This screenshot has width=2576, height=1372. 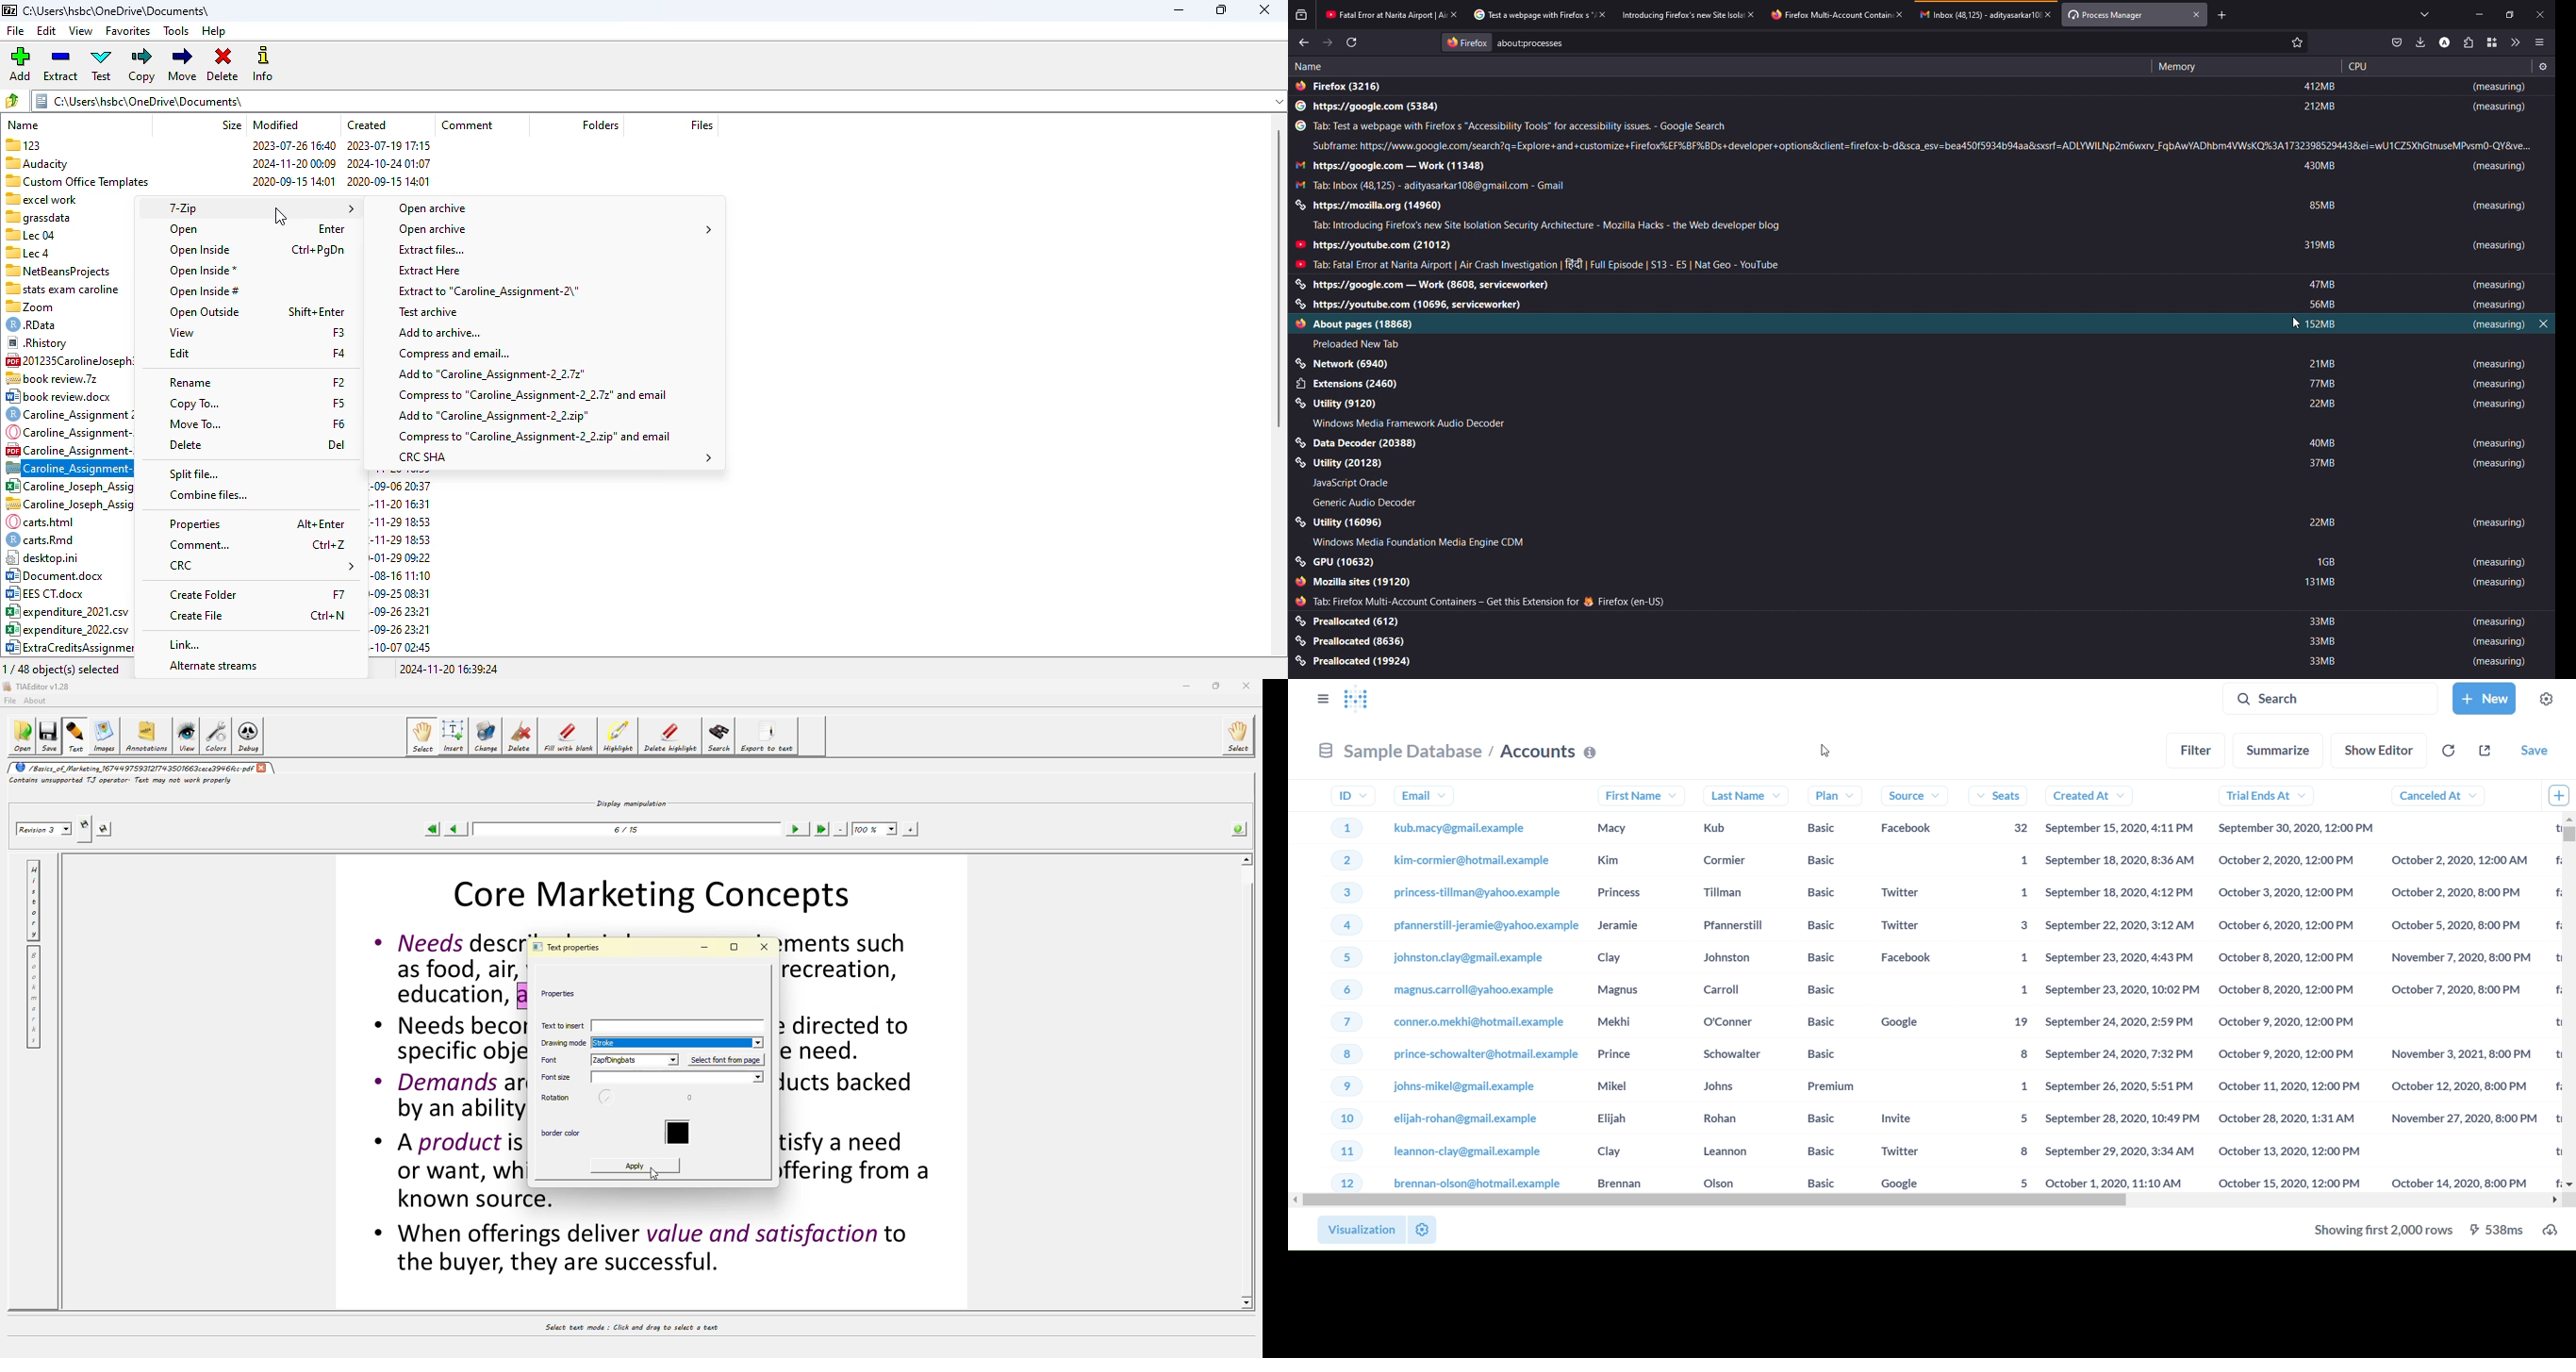 What do you see at coordinates (2324, 205) in the screenshot?
I see `85 mb` at bounding box center [2324, 205].